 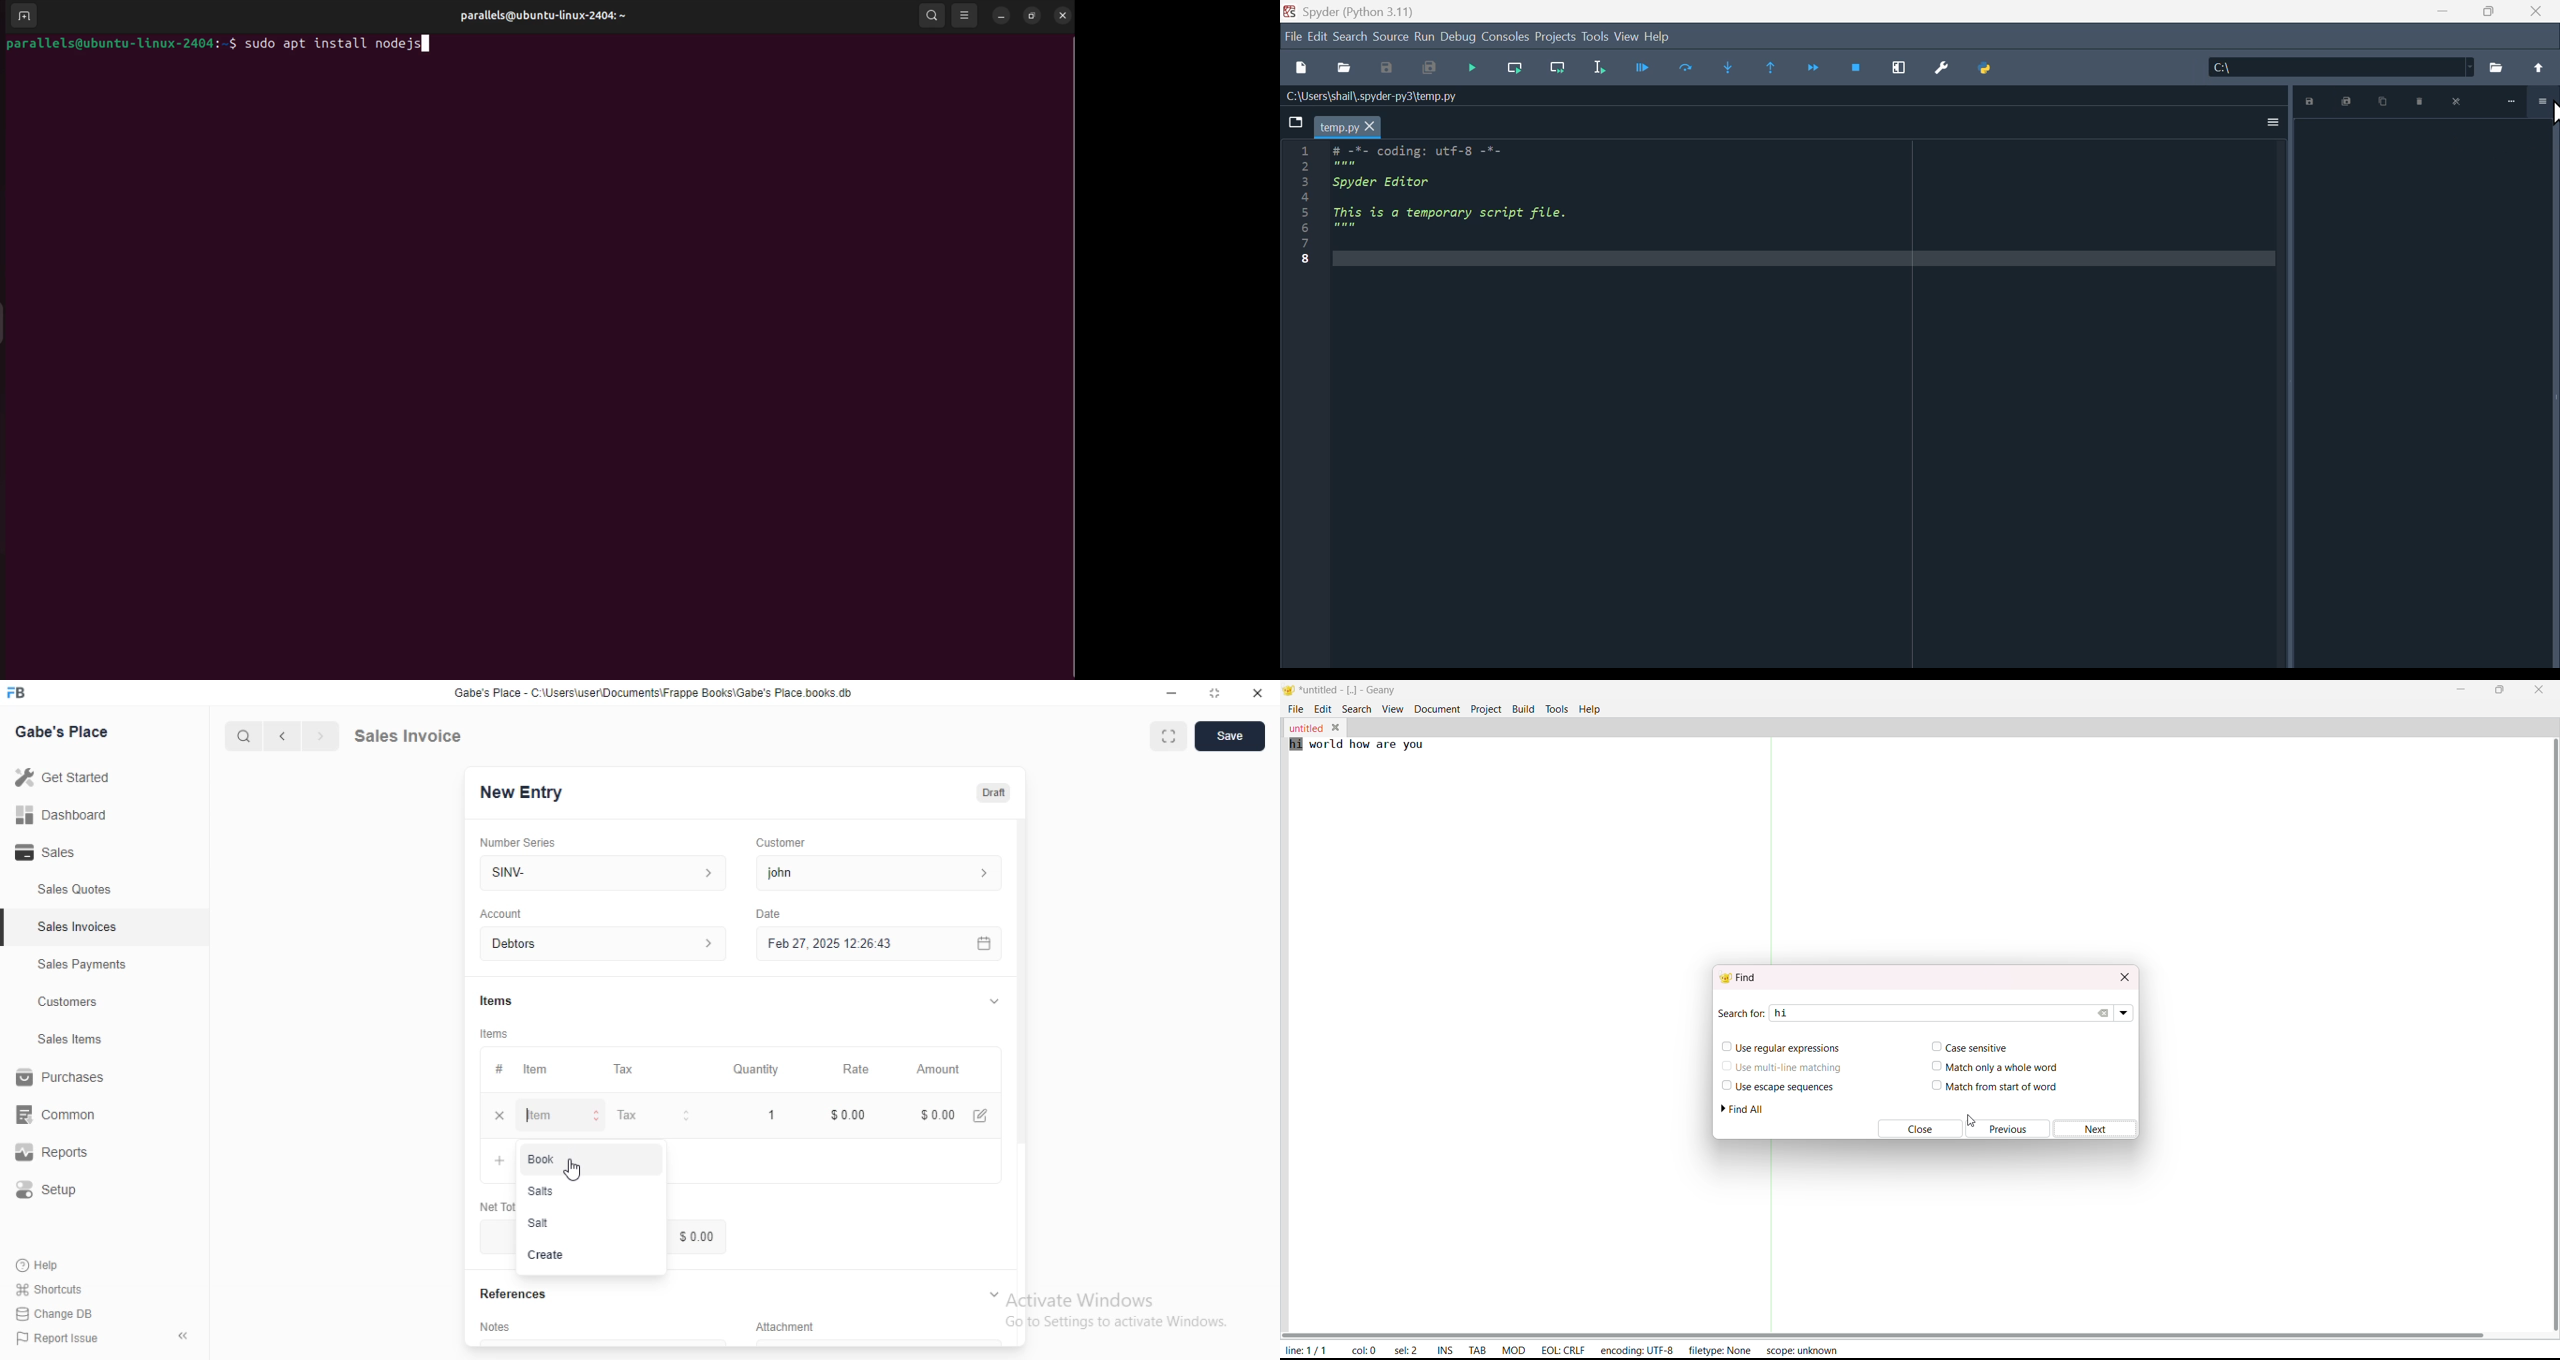 What do you see at coordinates (1257, 694) in the screenshot?
I see `Close` at bounding box center [1257, 694].